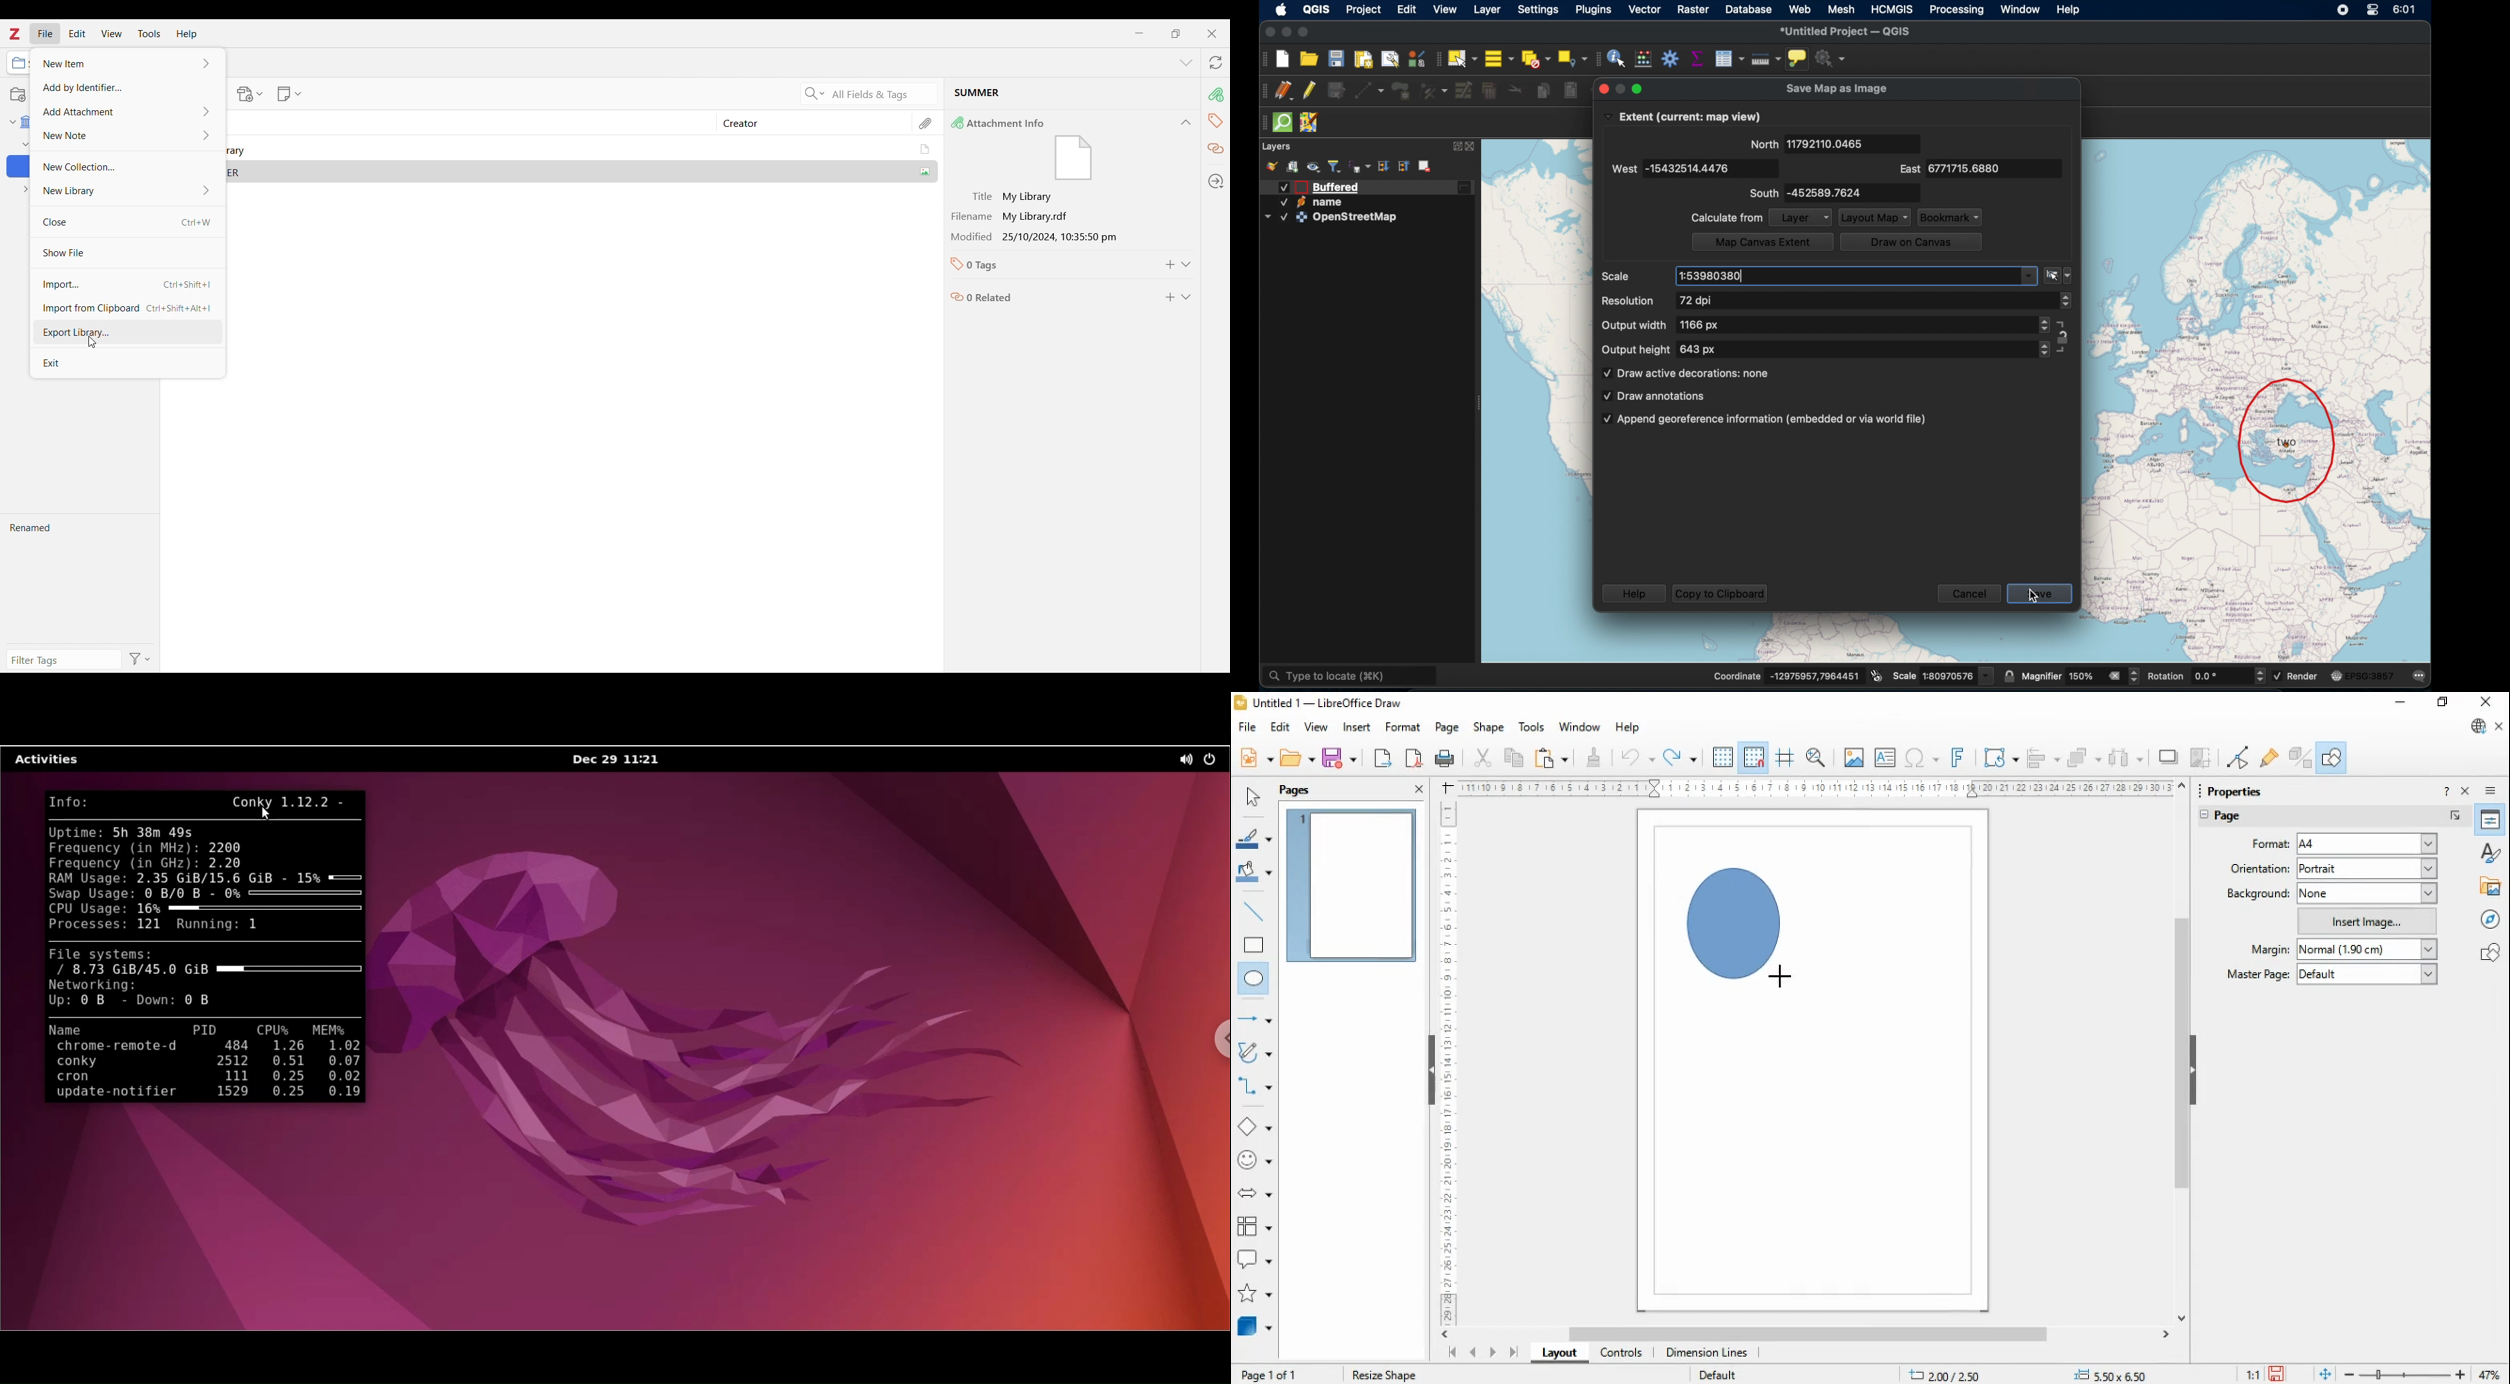 The width and height of the screenshot is (2520, 1400). I want to click on normal, so click(2367, 950).